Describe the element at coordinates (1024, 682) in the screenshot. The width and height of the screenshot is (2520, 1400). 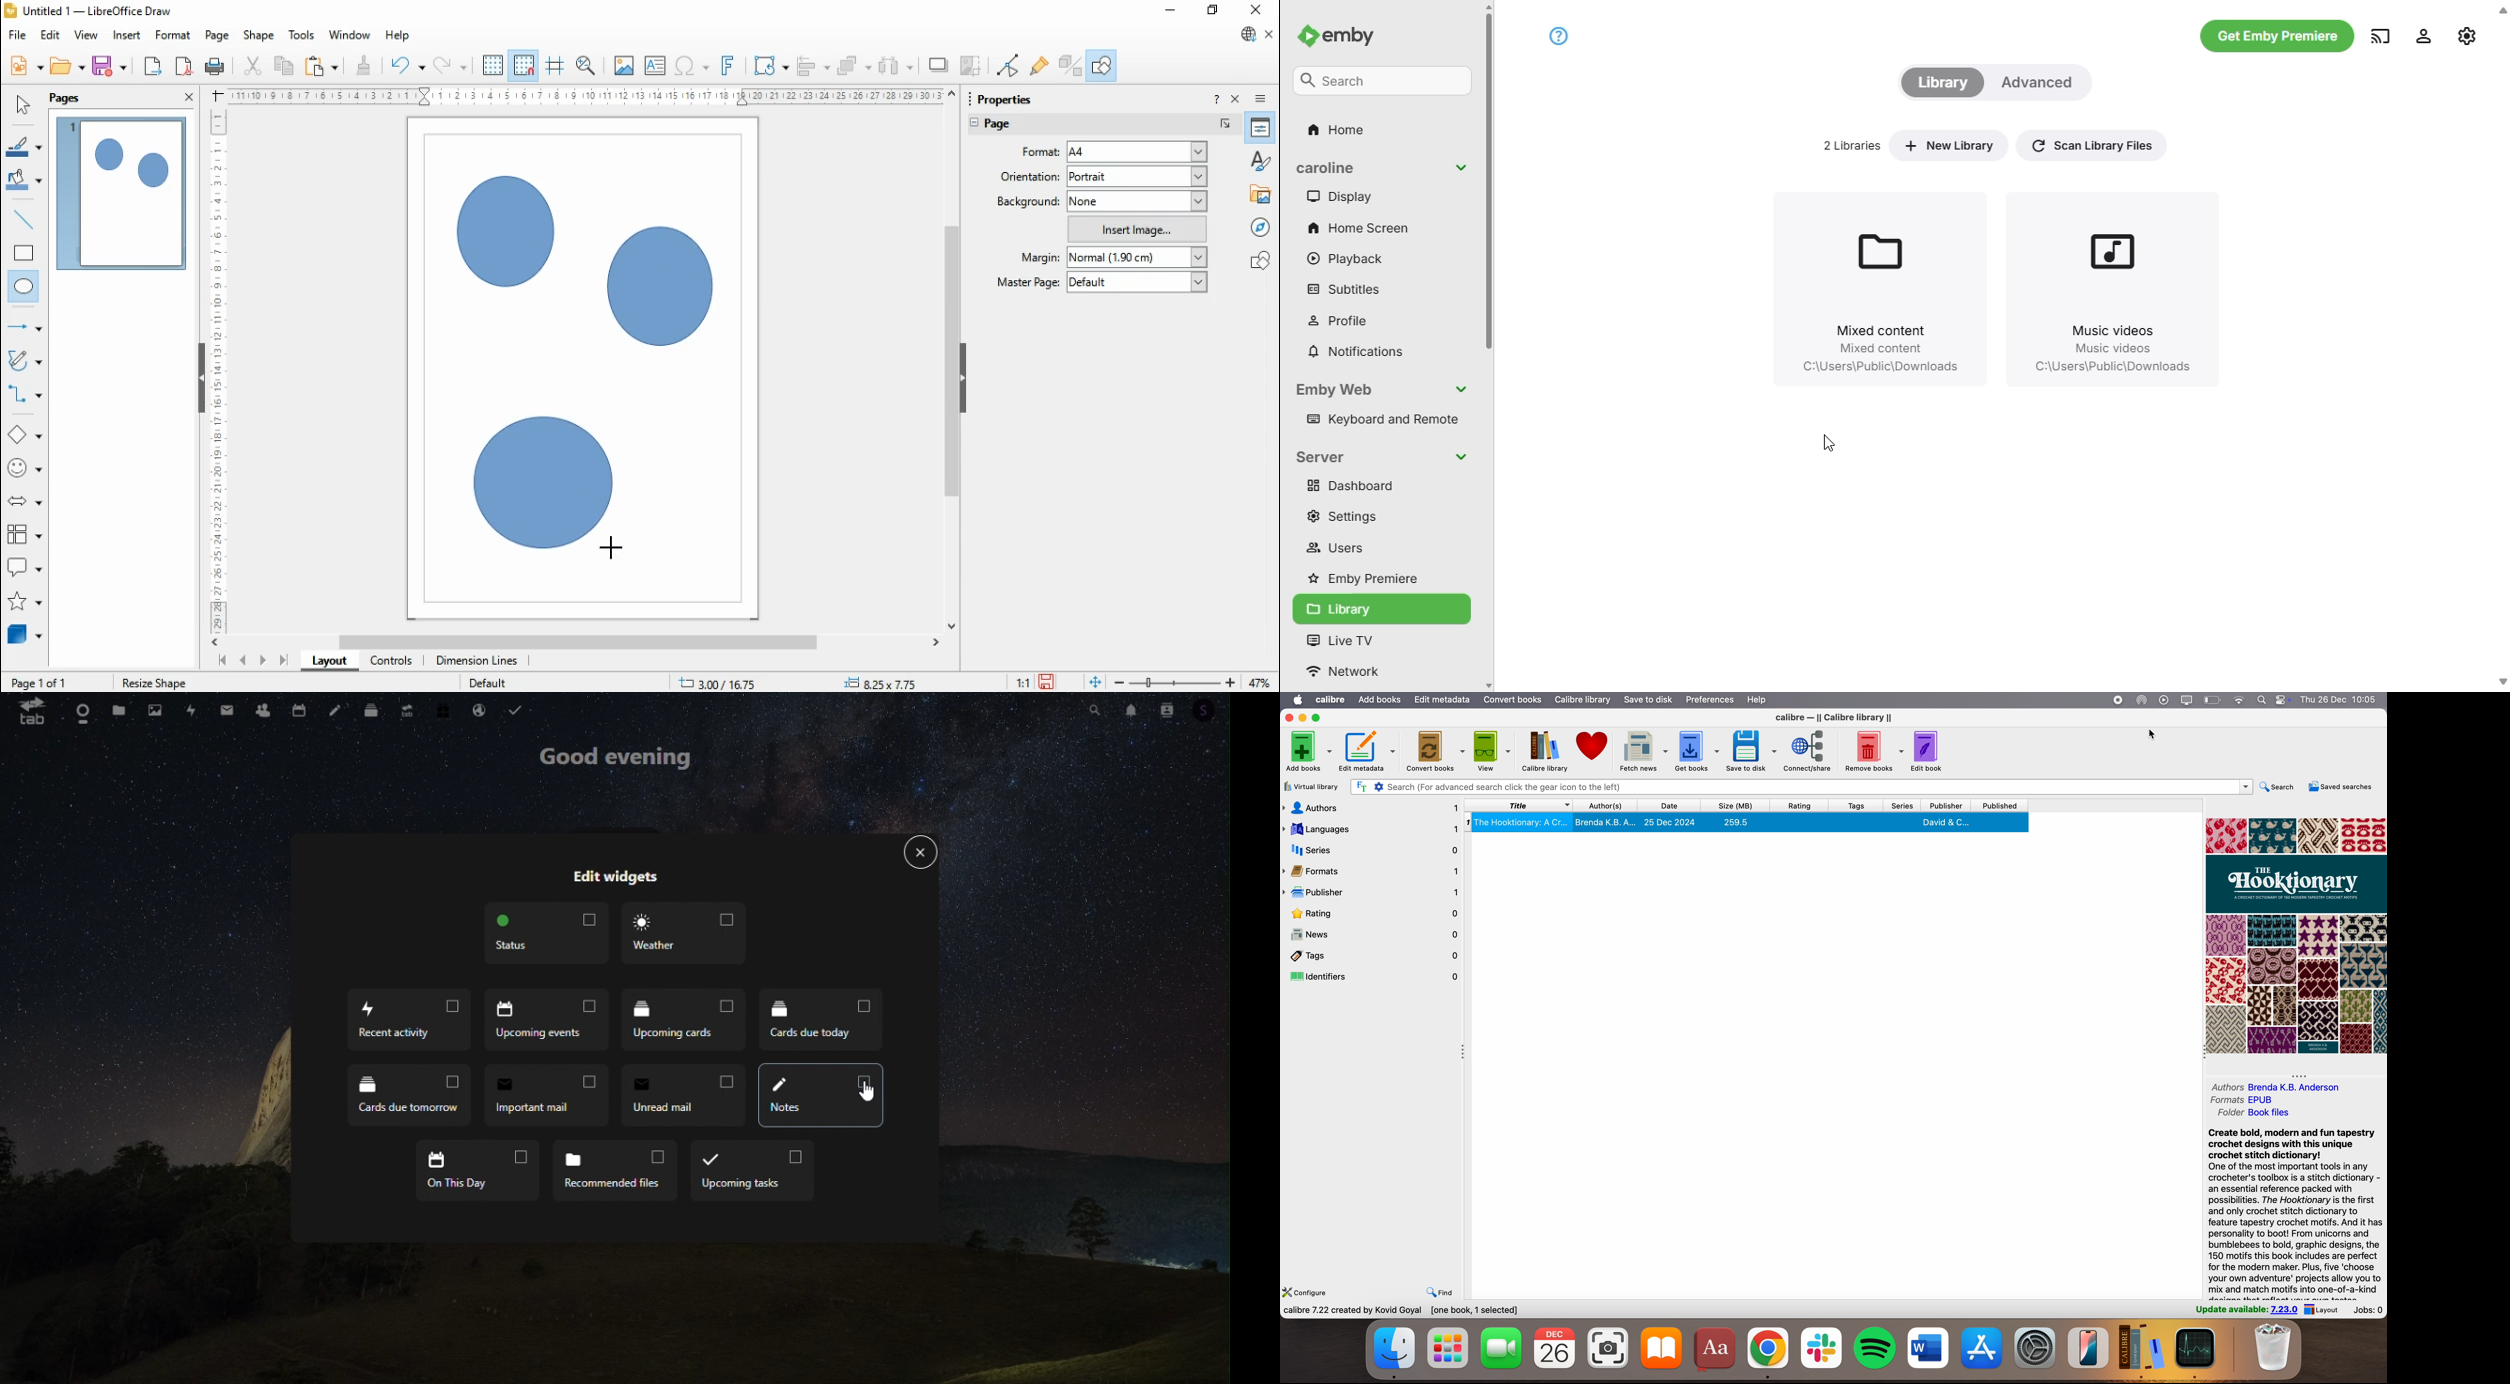
I see `11` at that location.